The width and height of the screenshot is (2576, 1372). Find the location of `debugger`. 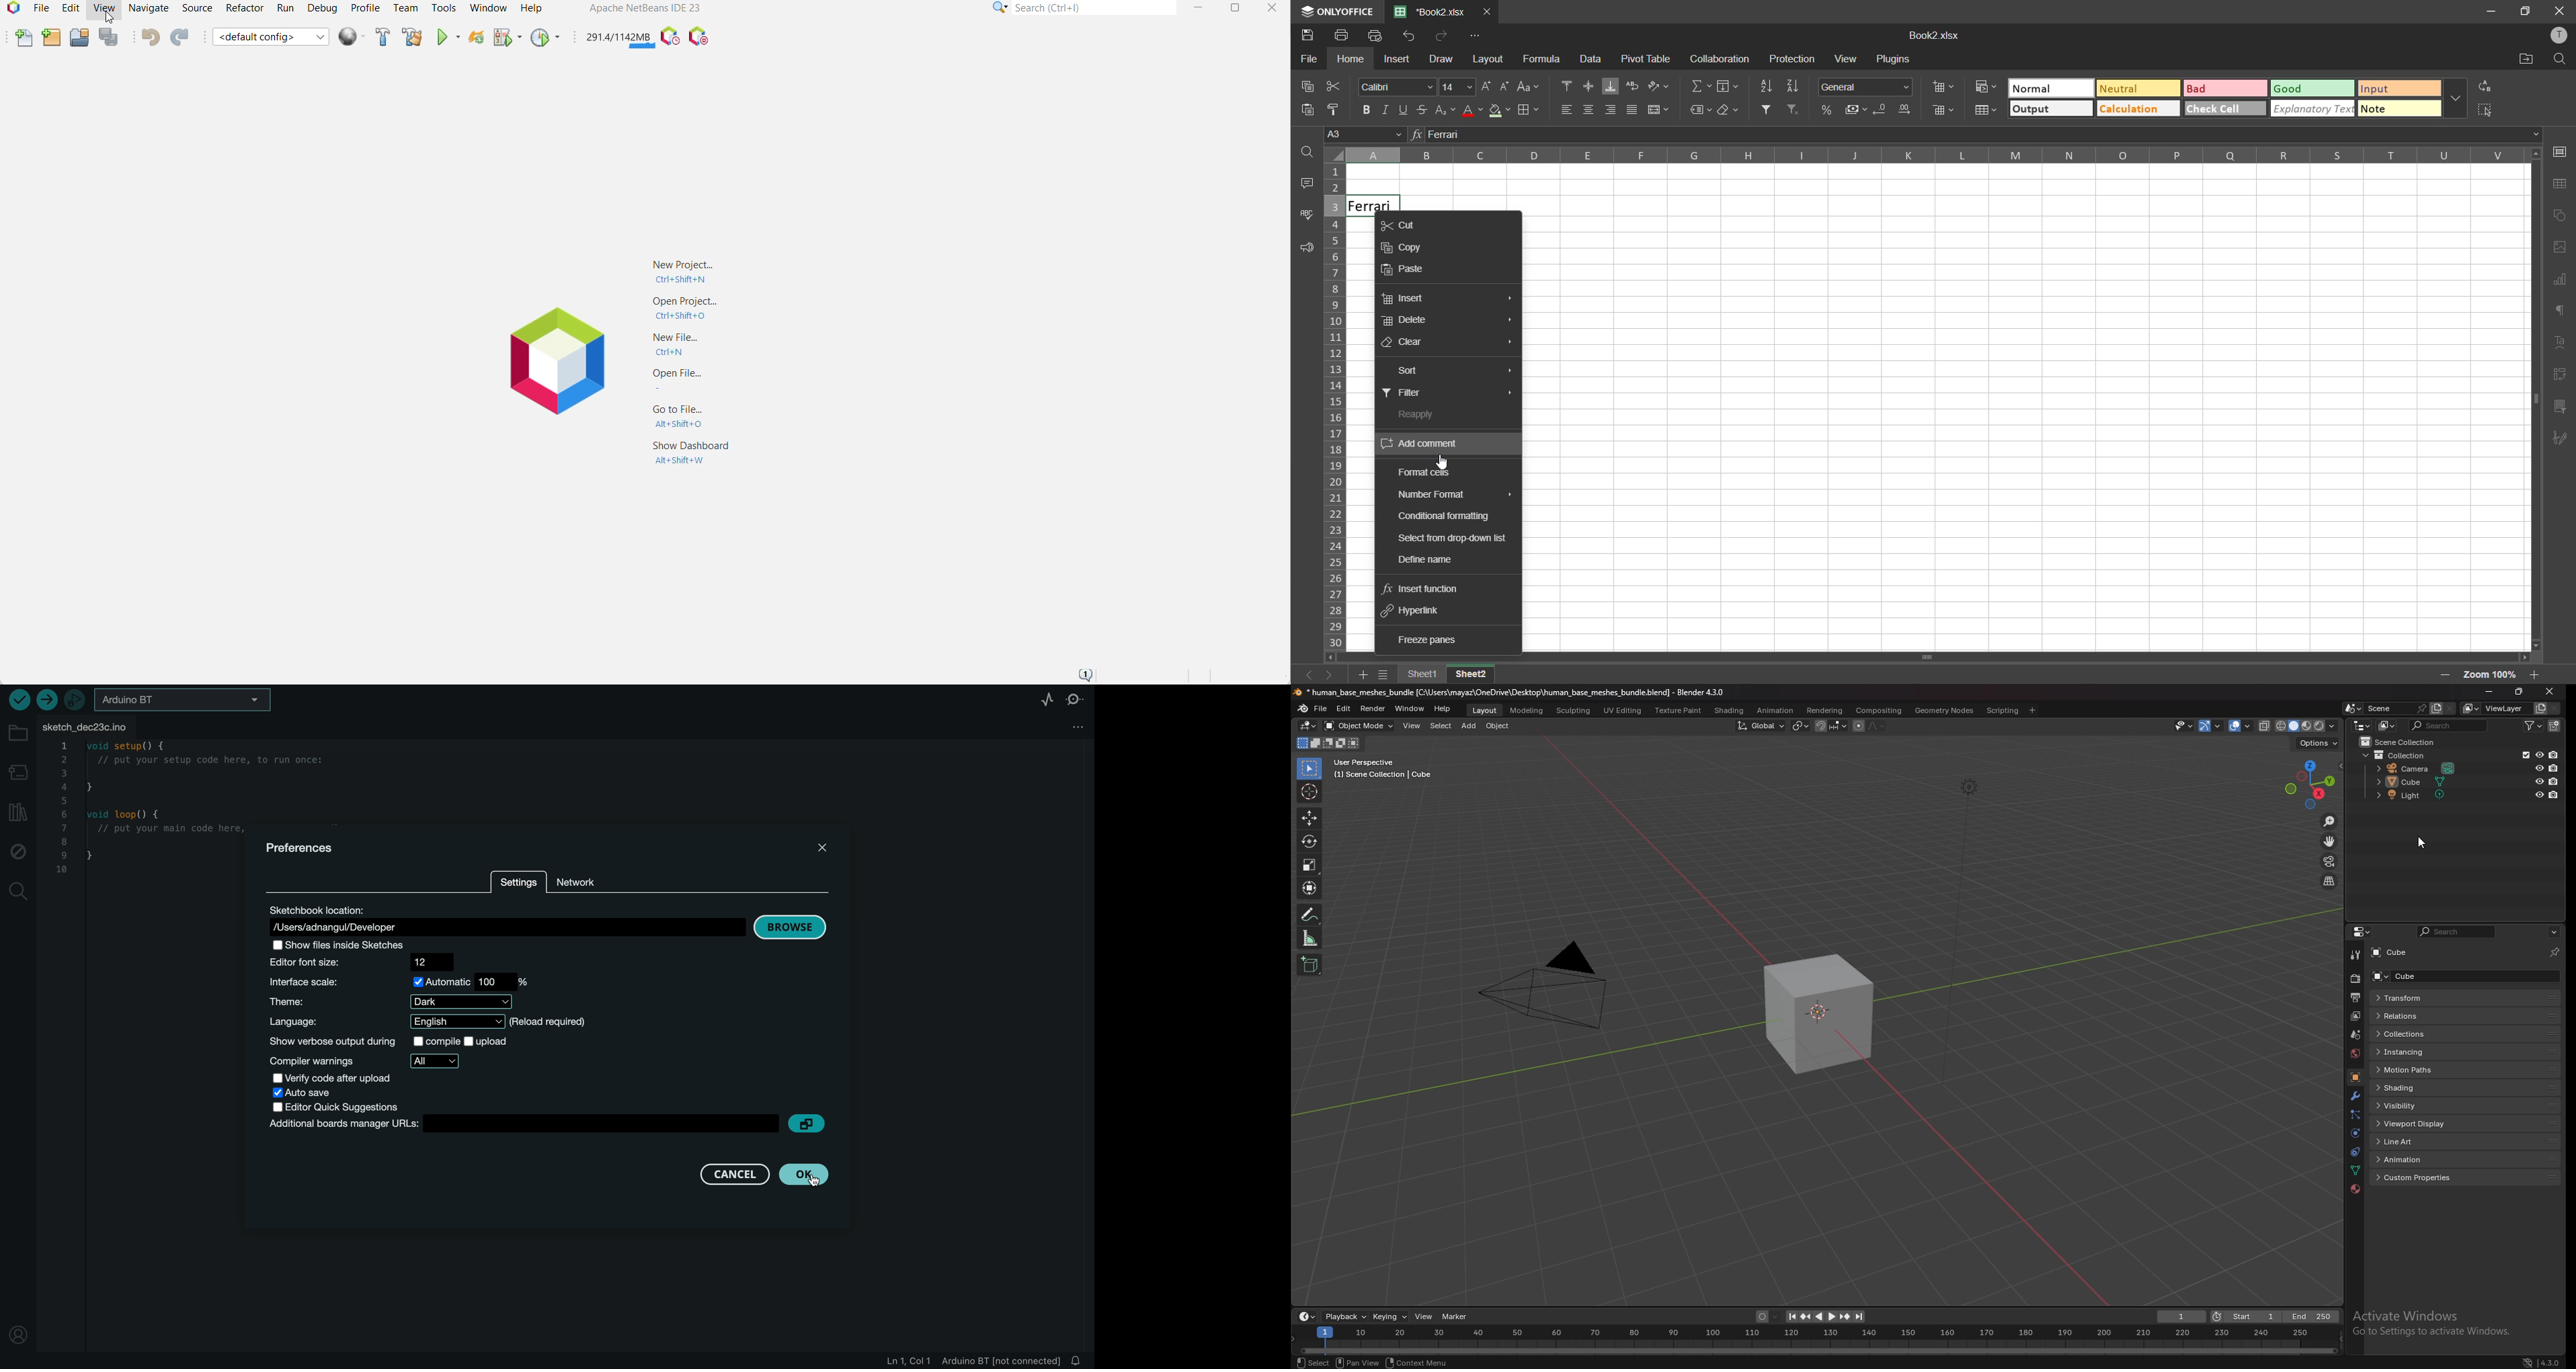

debugger is located at coordinates (78, 702).